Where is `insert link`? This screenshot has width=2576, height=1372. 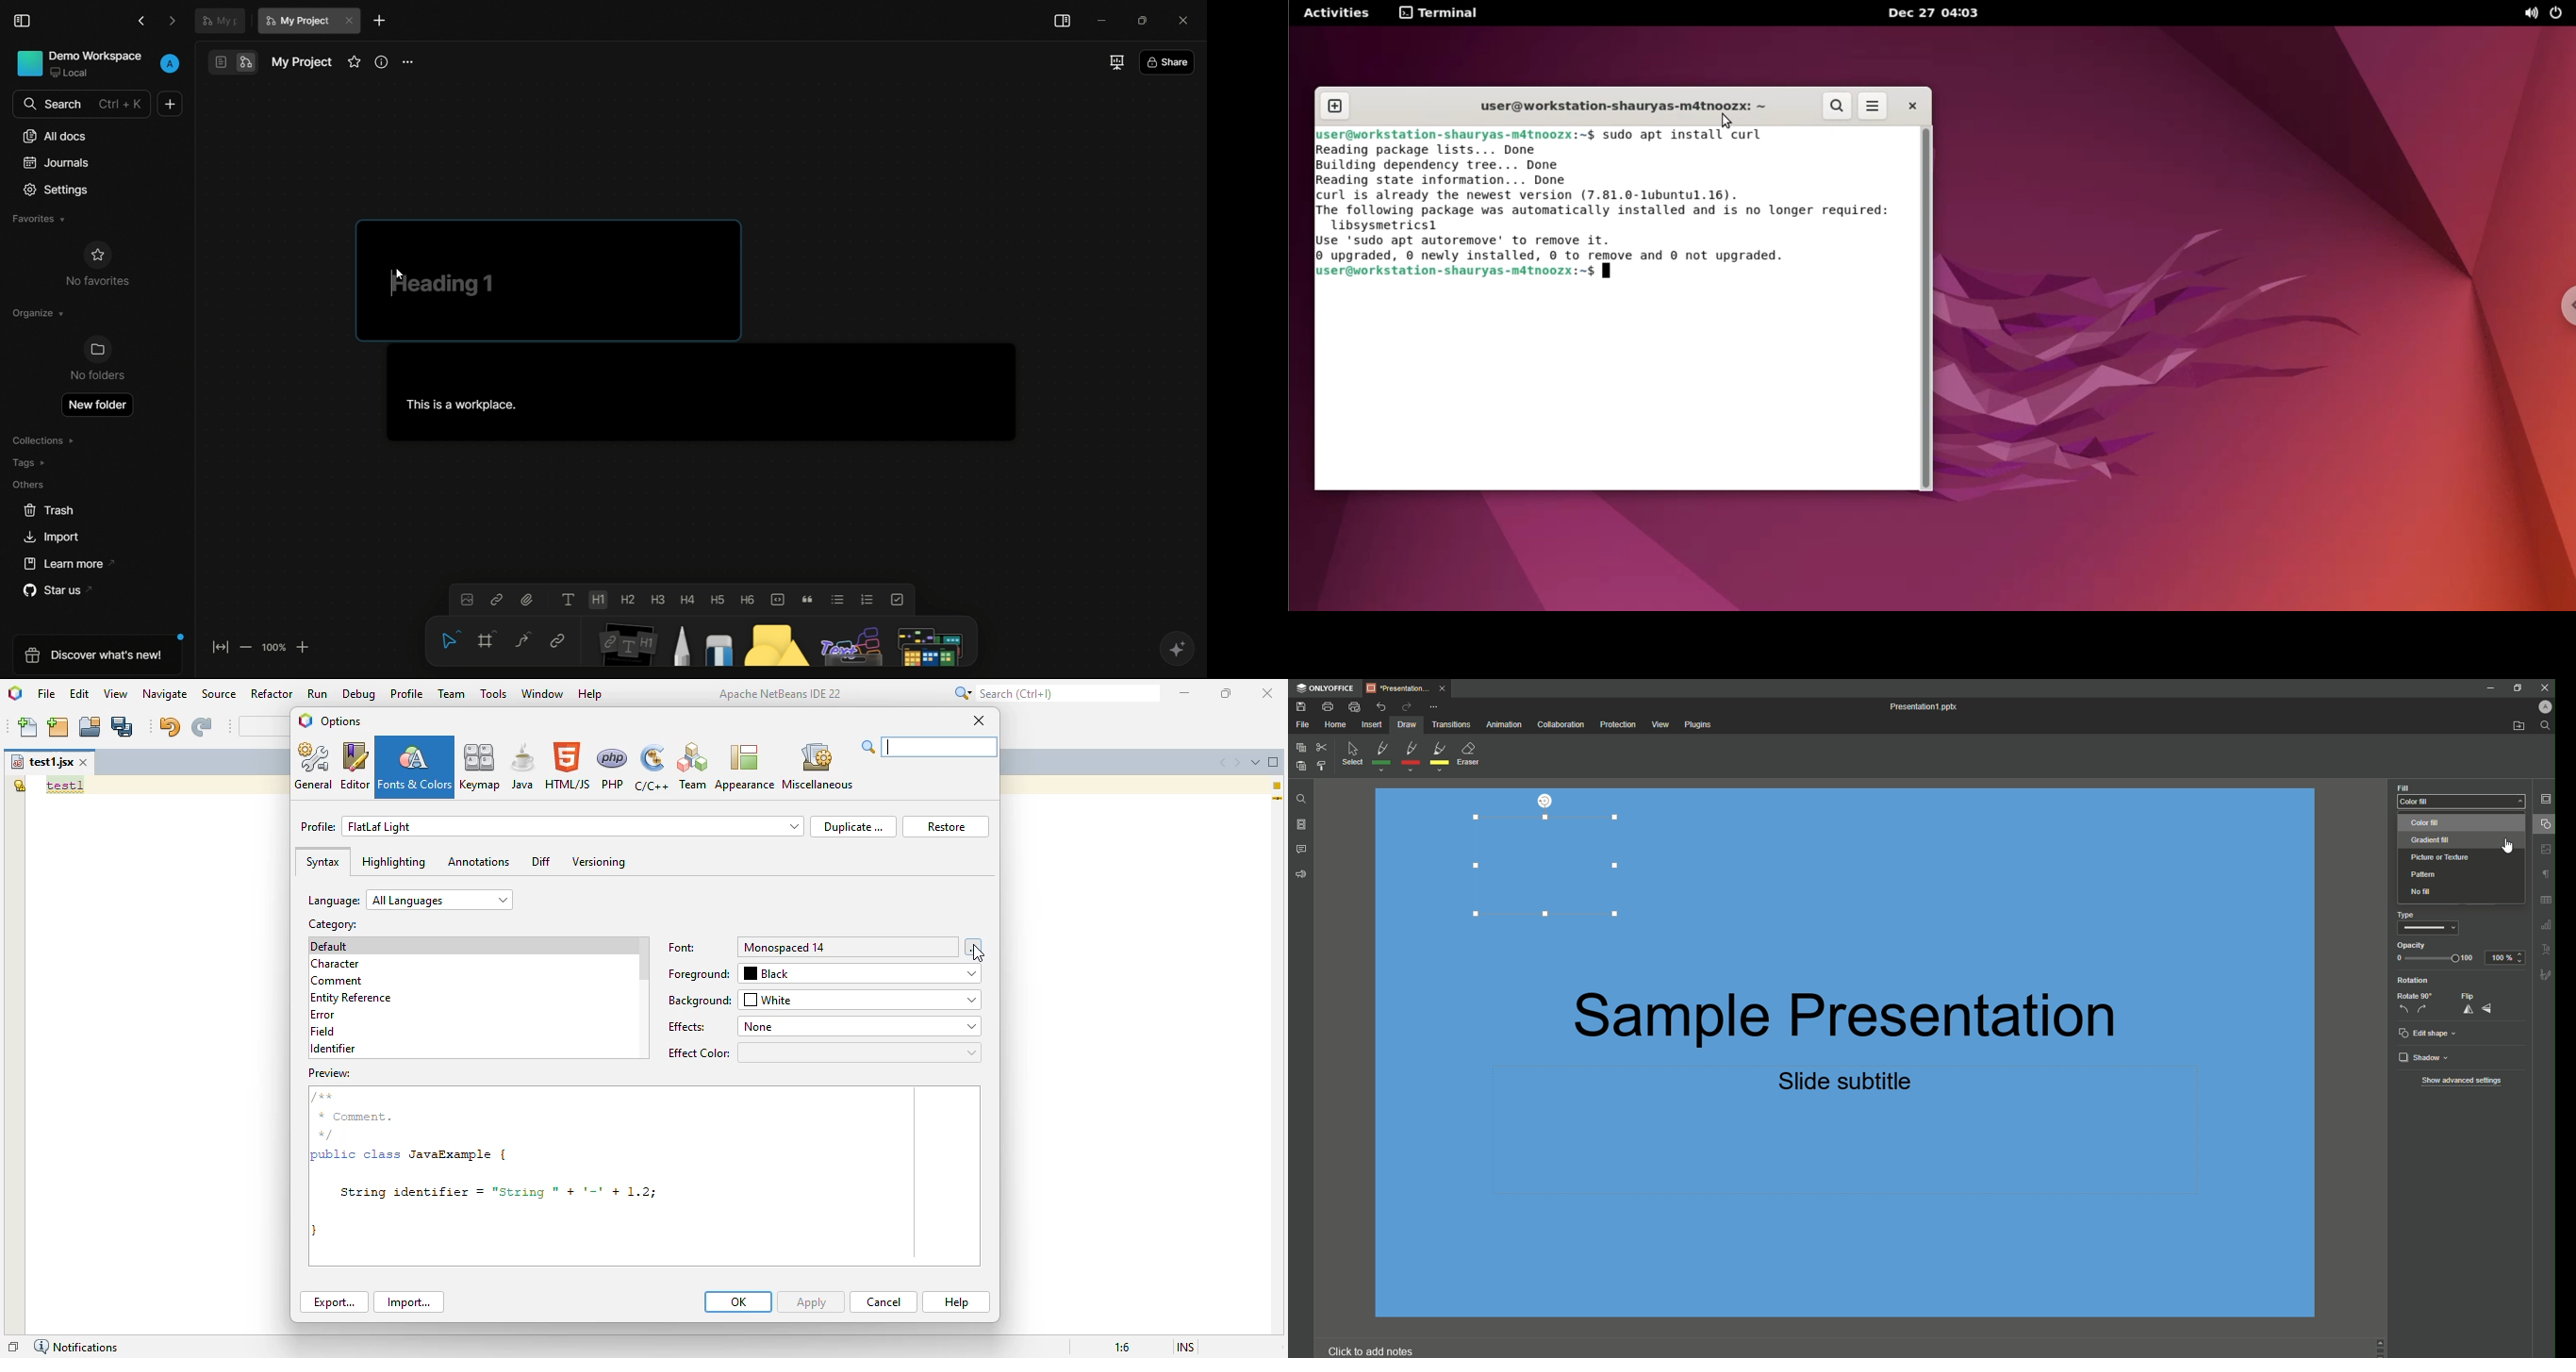 insert link is located at coordinates (498, 598).